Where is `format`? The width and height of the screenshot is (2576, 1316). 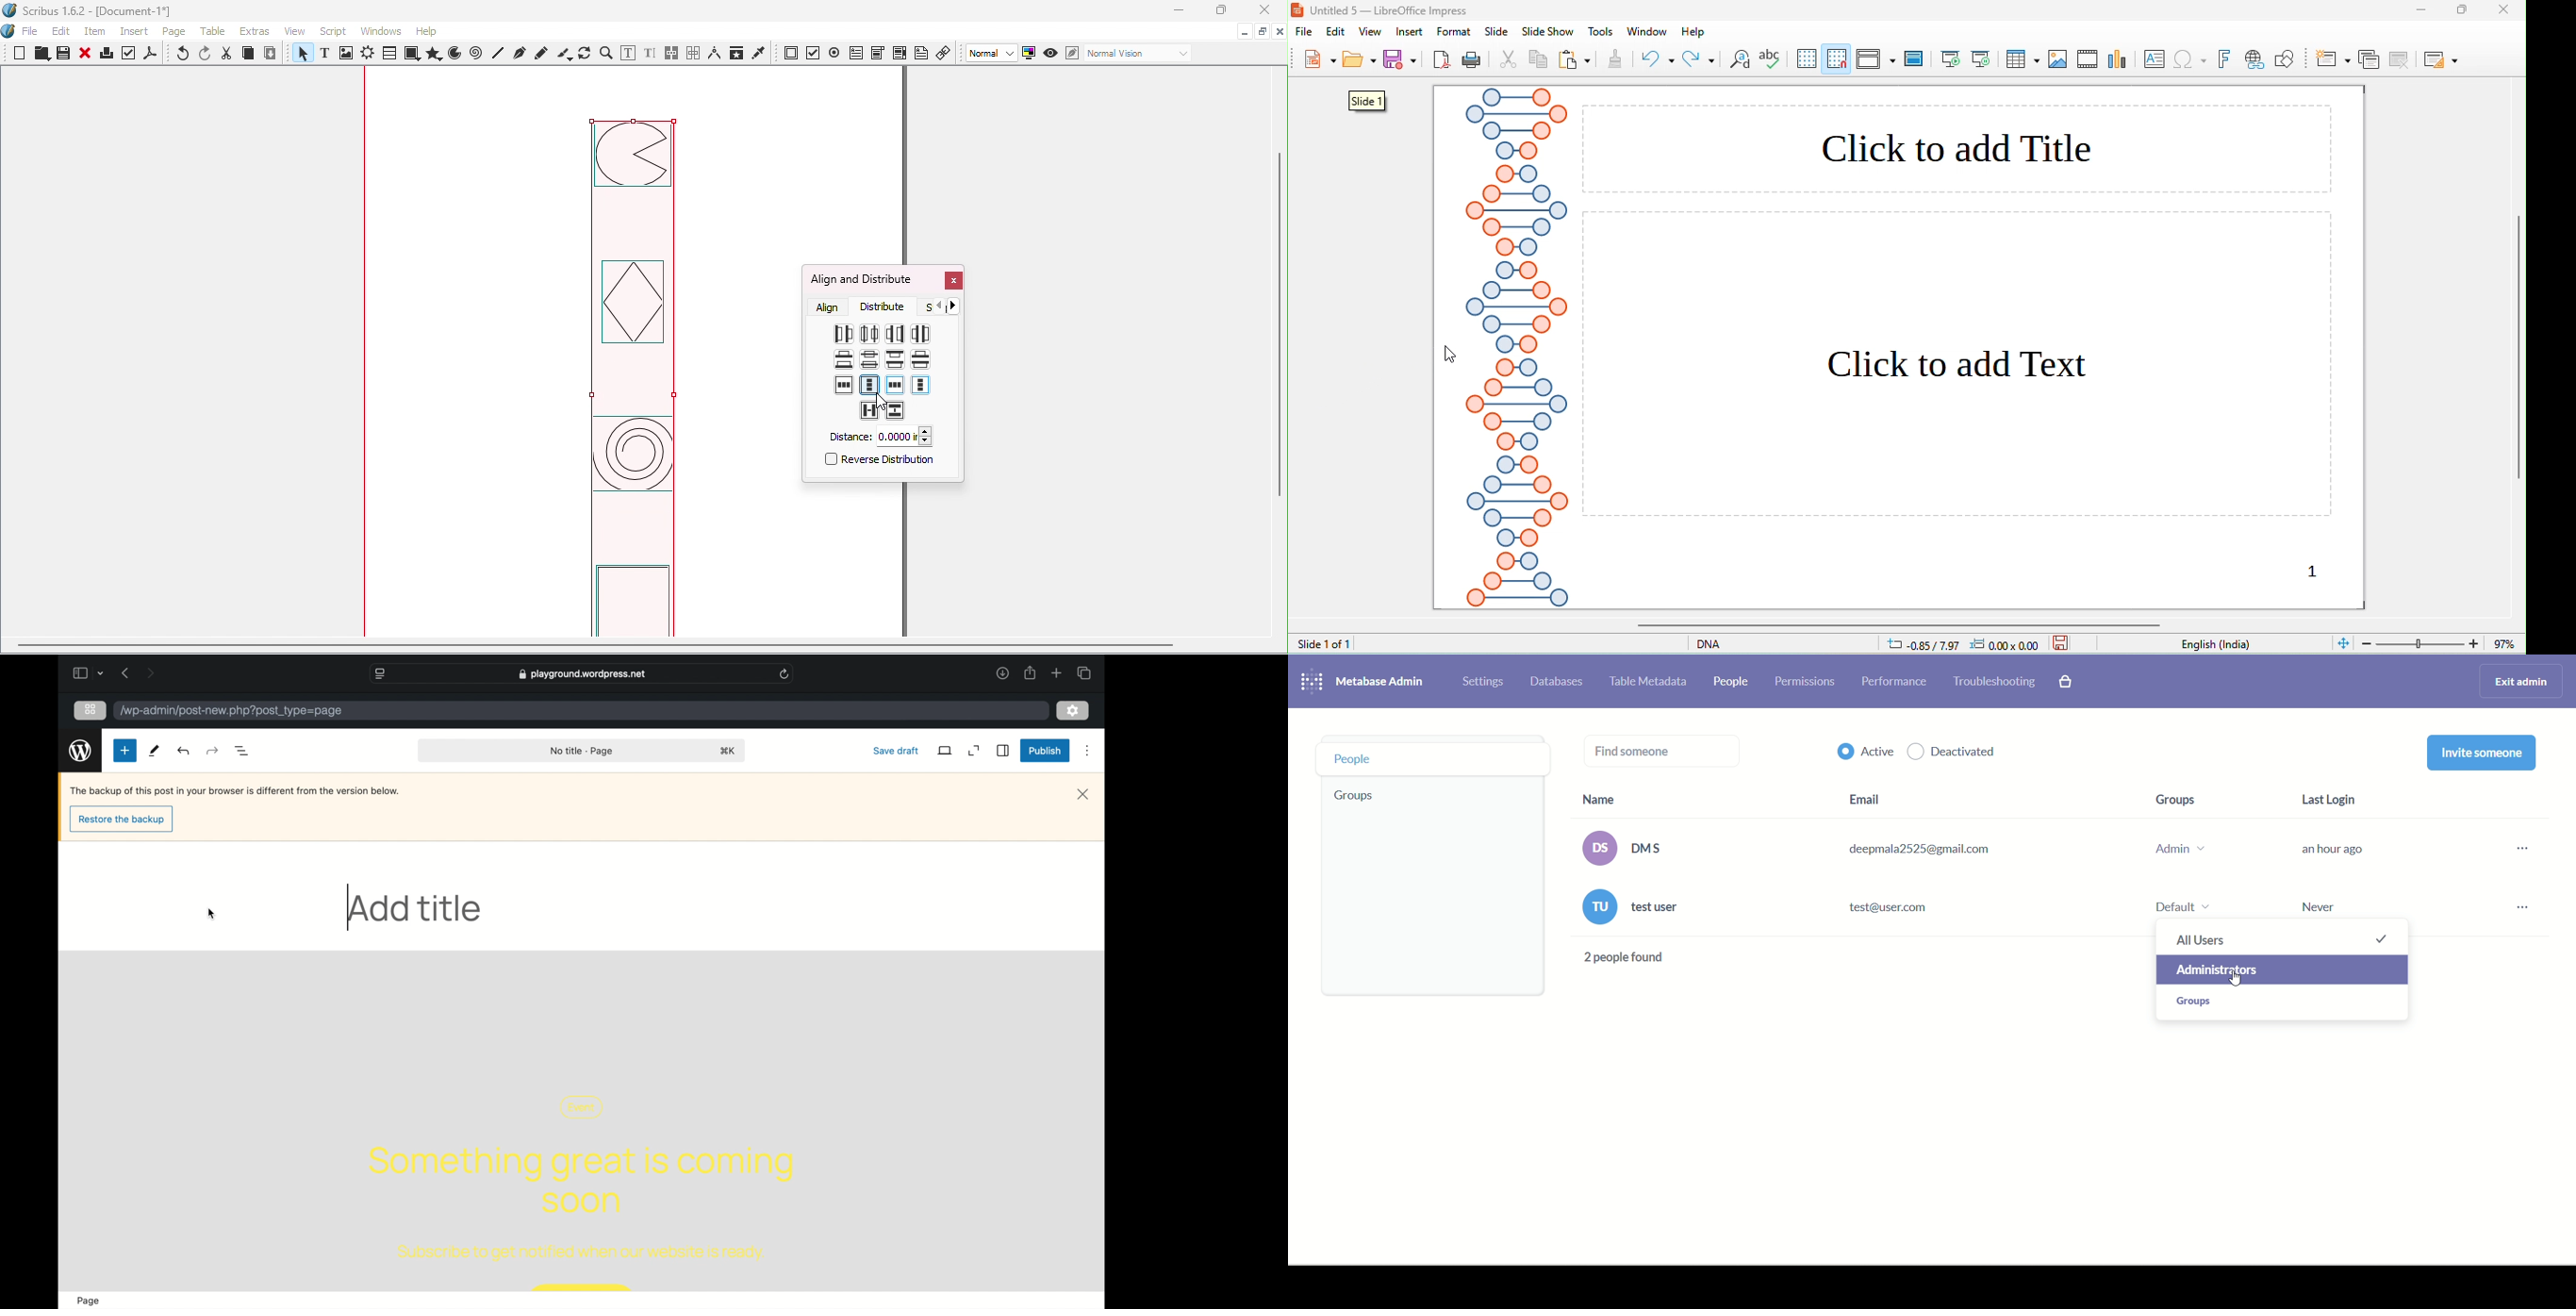
format is located at coordinates (1454, 32).